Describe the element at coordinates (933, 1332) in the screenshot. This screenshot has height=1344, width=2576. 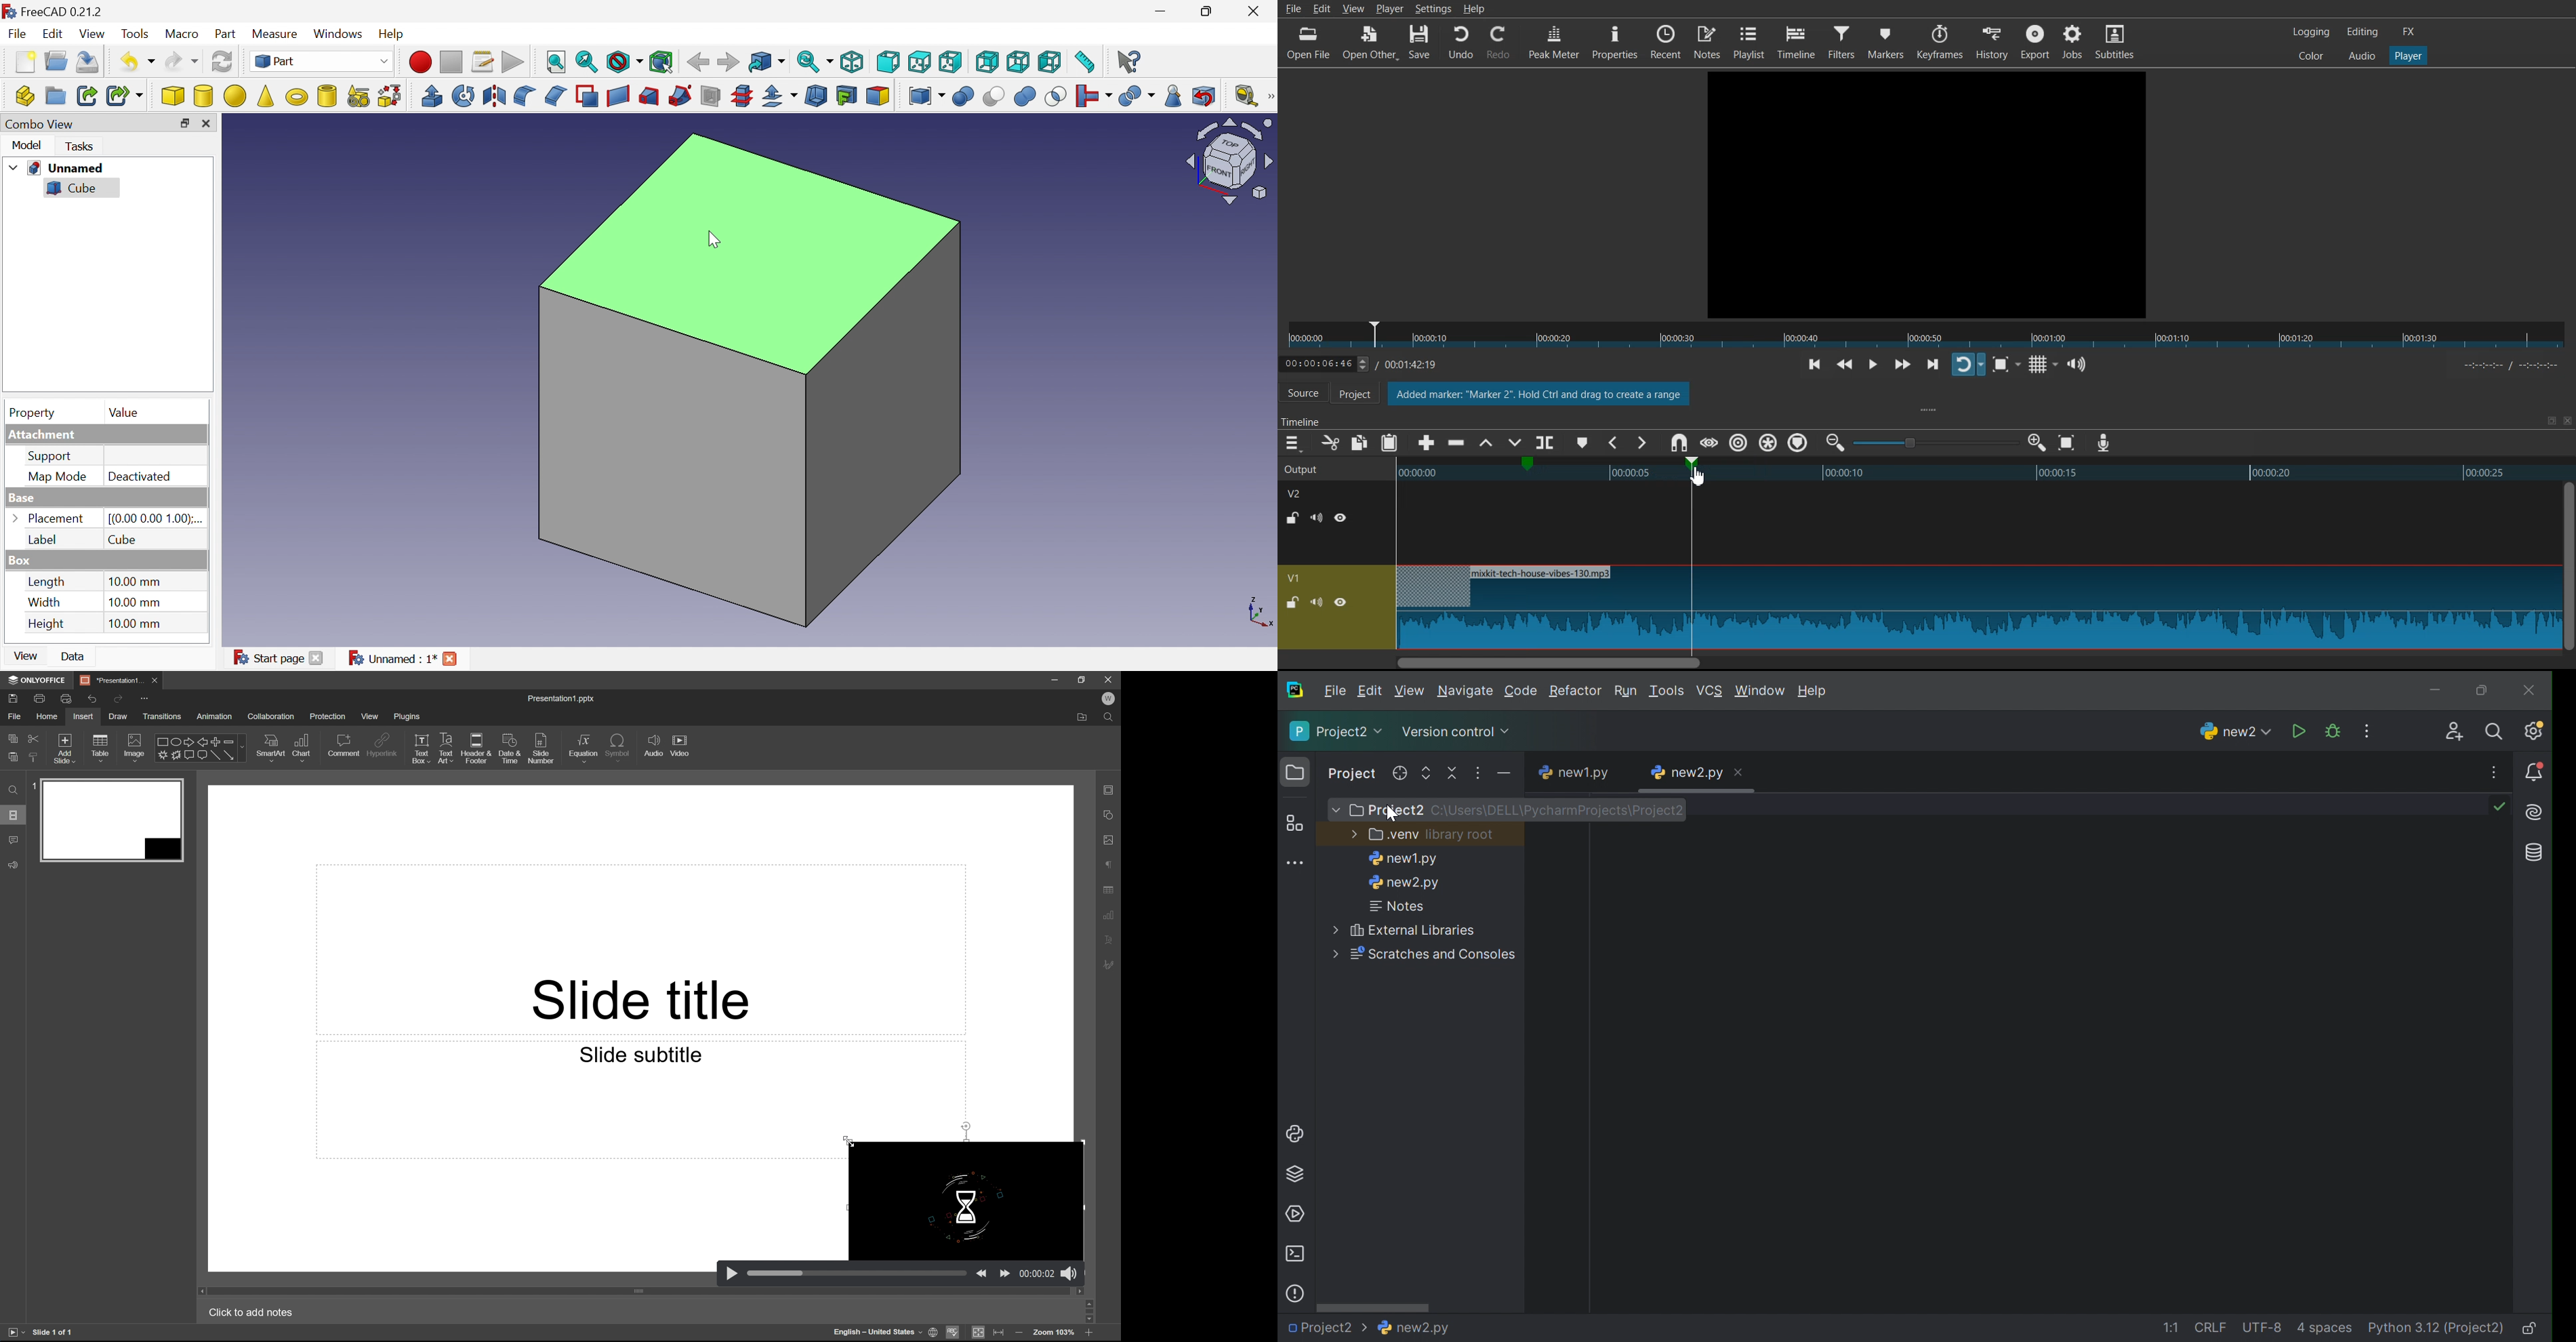
I see `set document language` at that location.